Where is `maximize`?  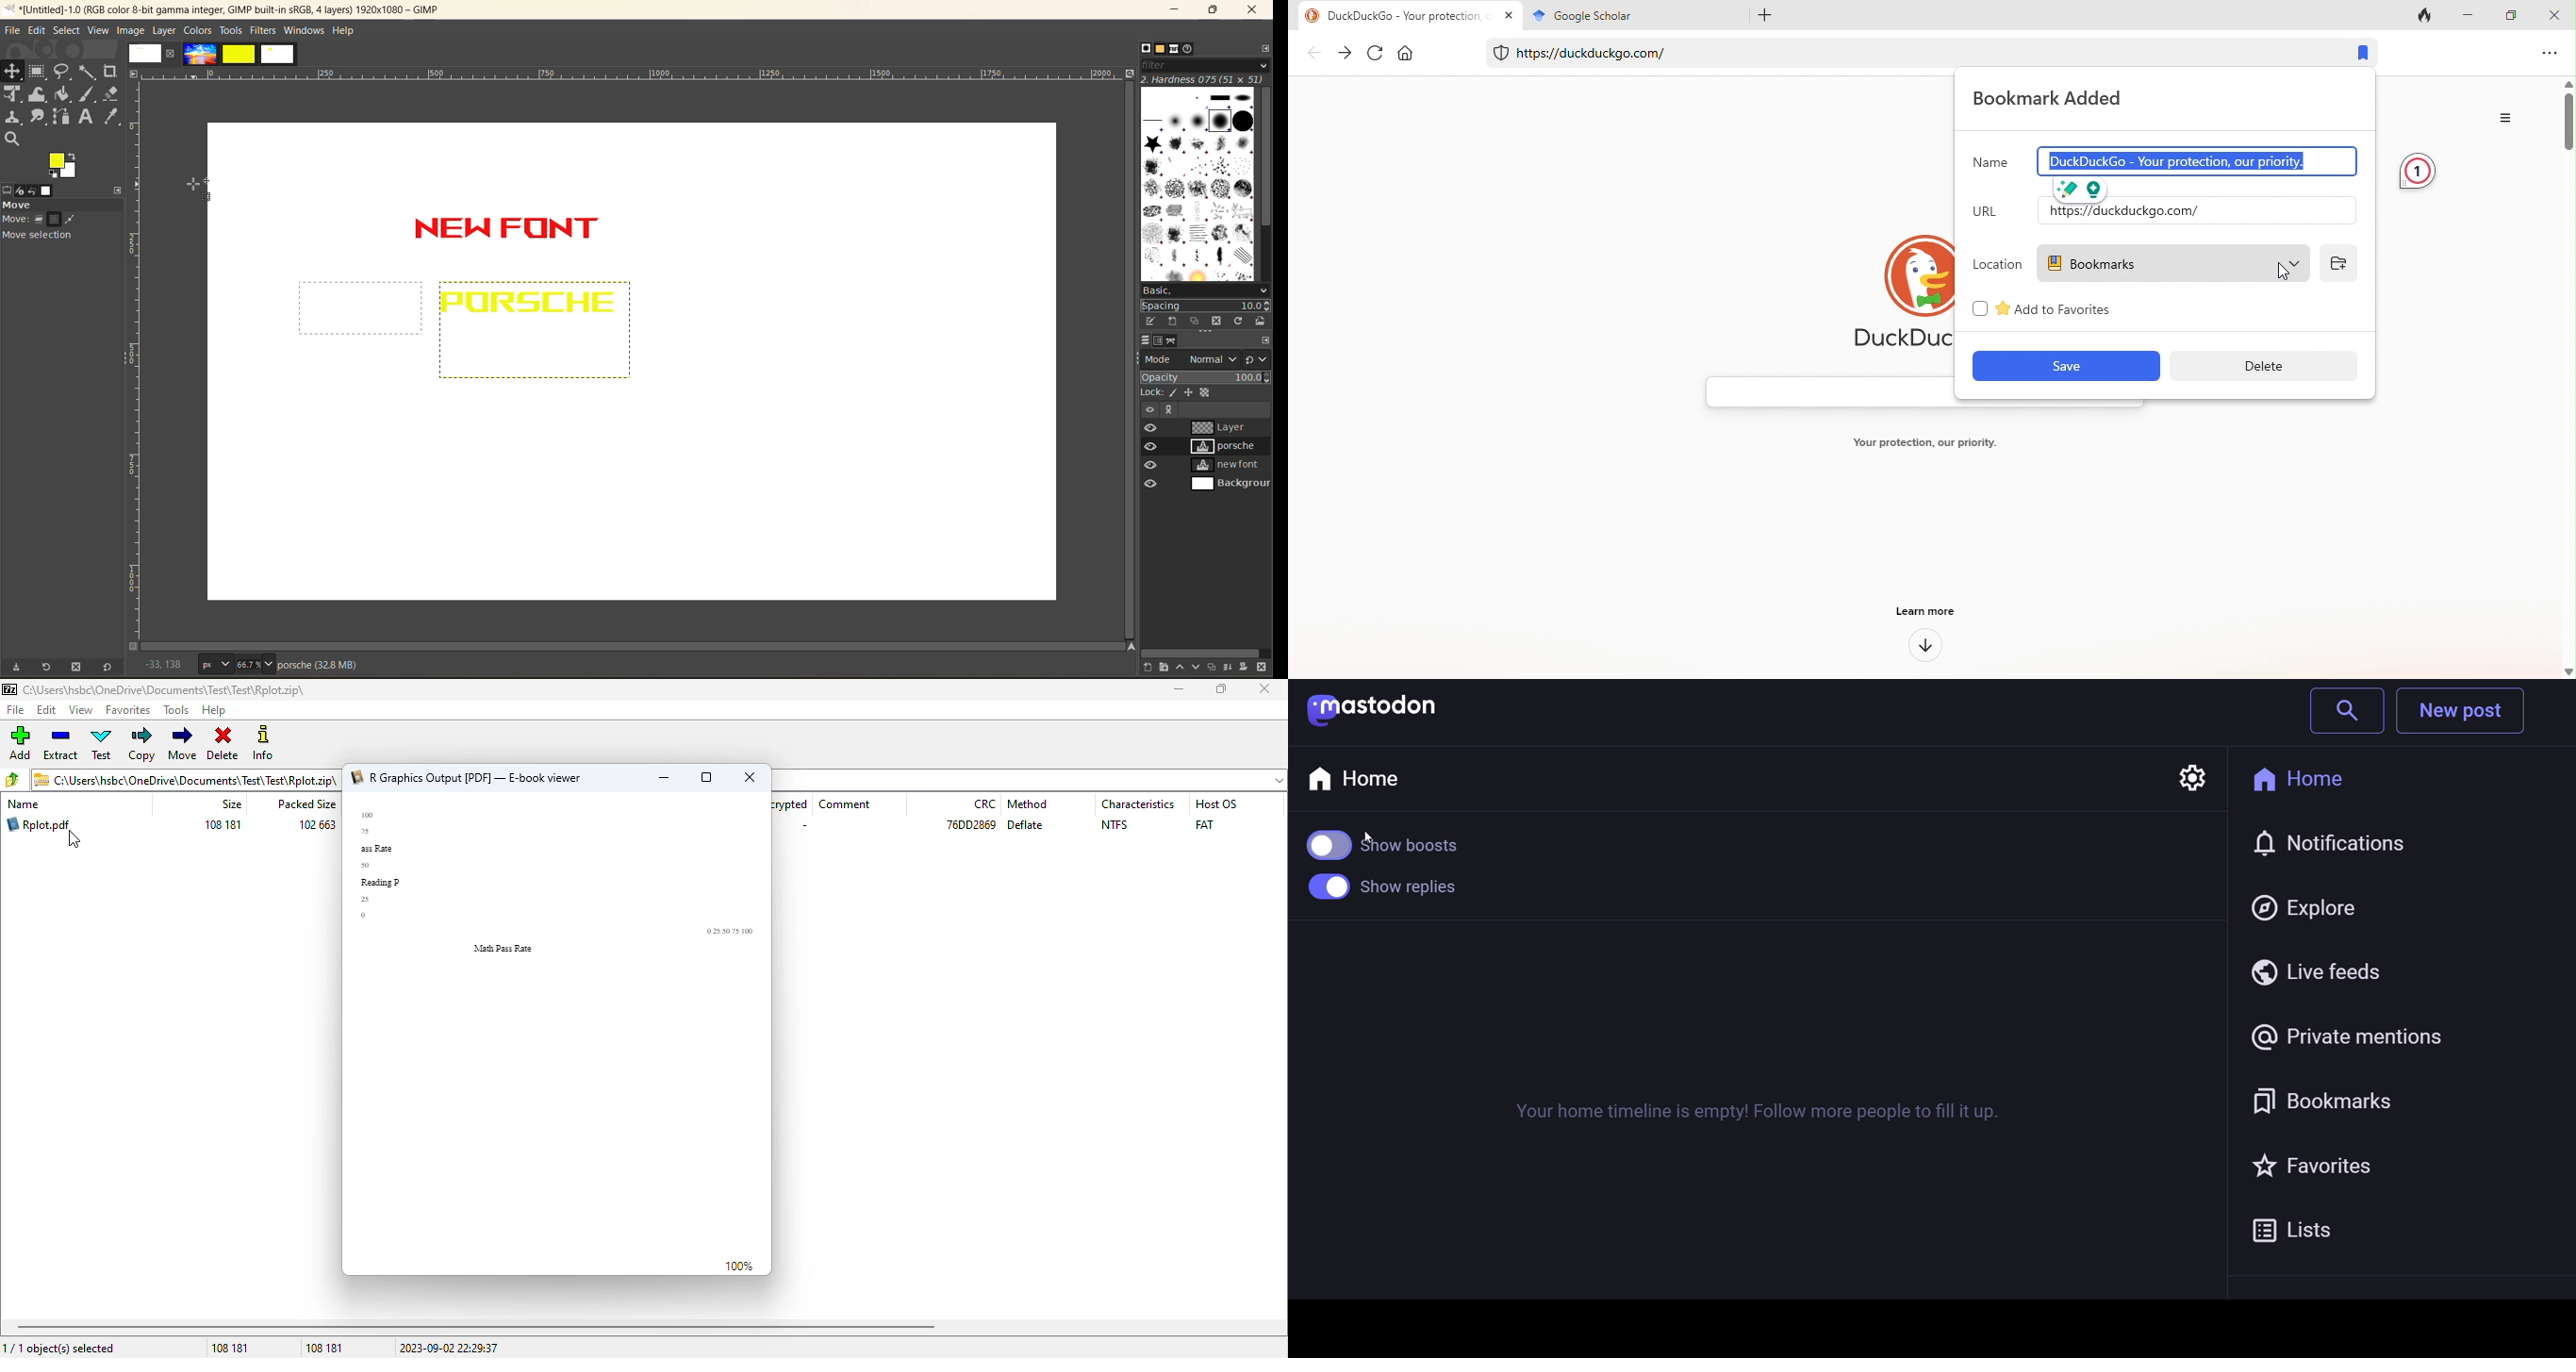
maximize is located at coordinates (707, 777).